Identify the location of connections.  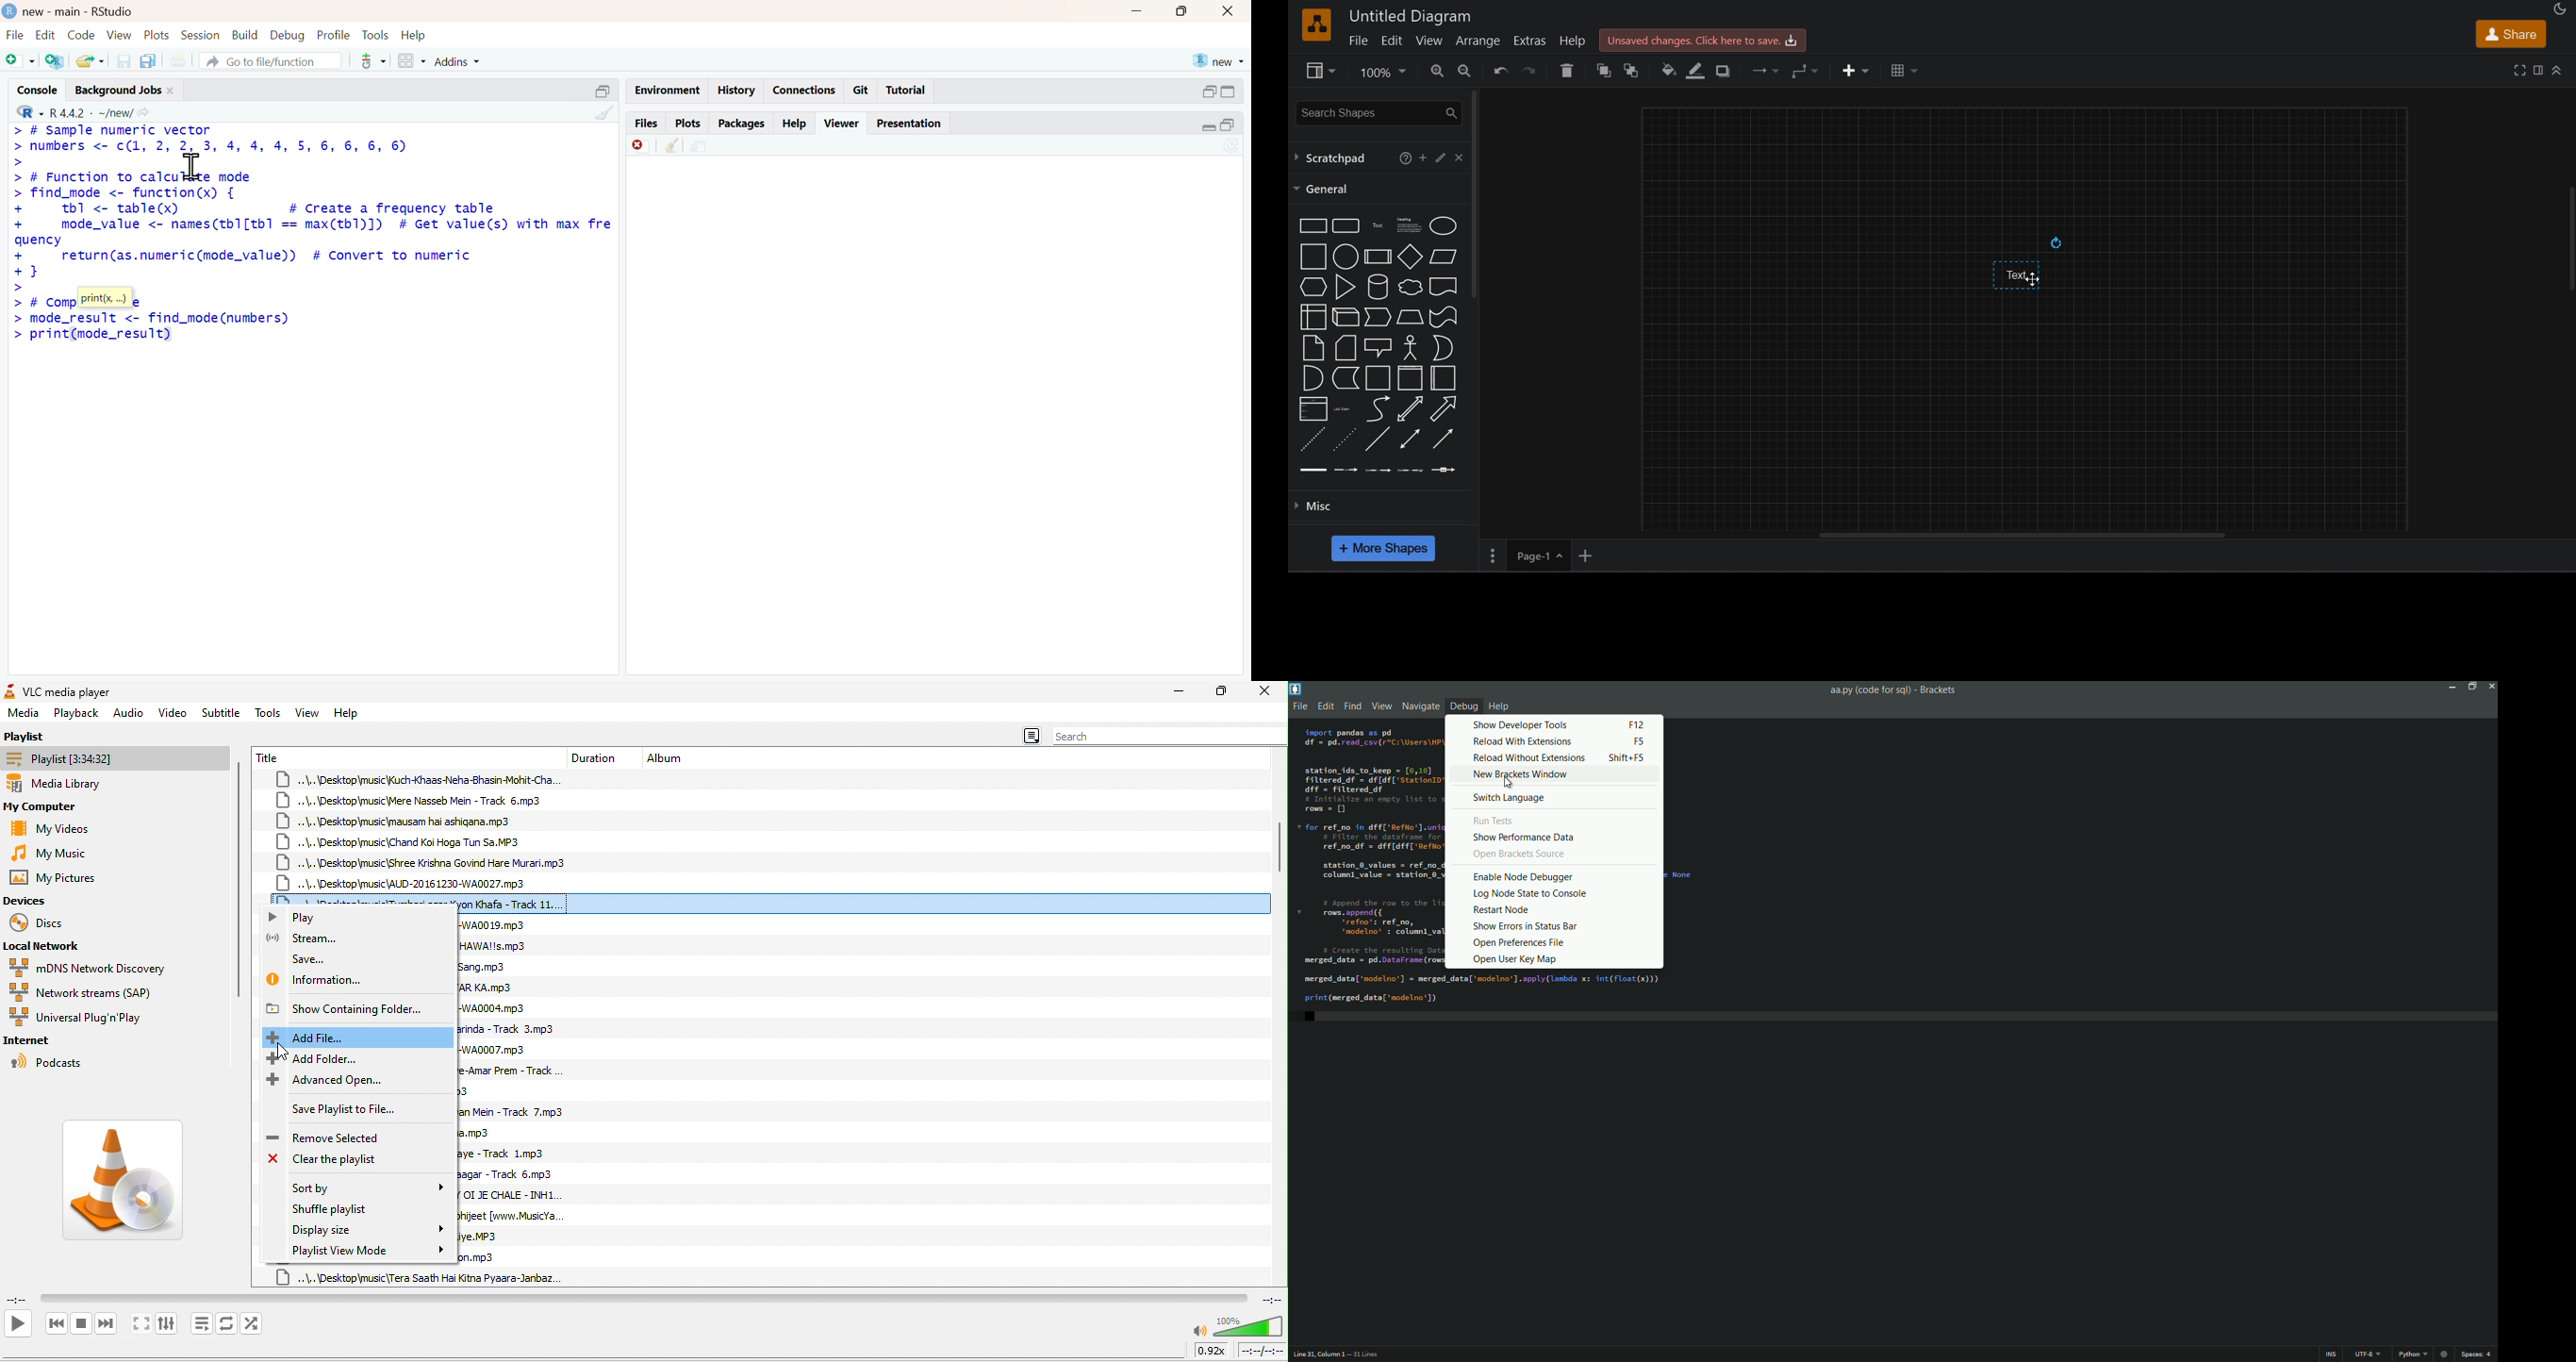
(806, 91).